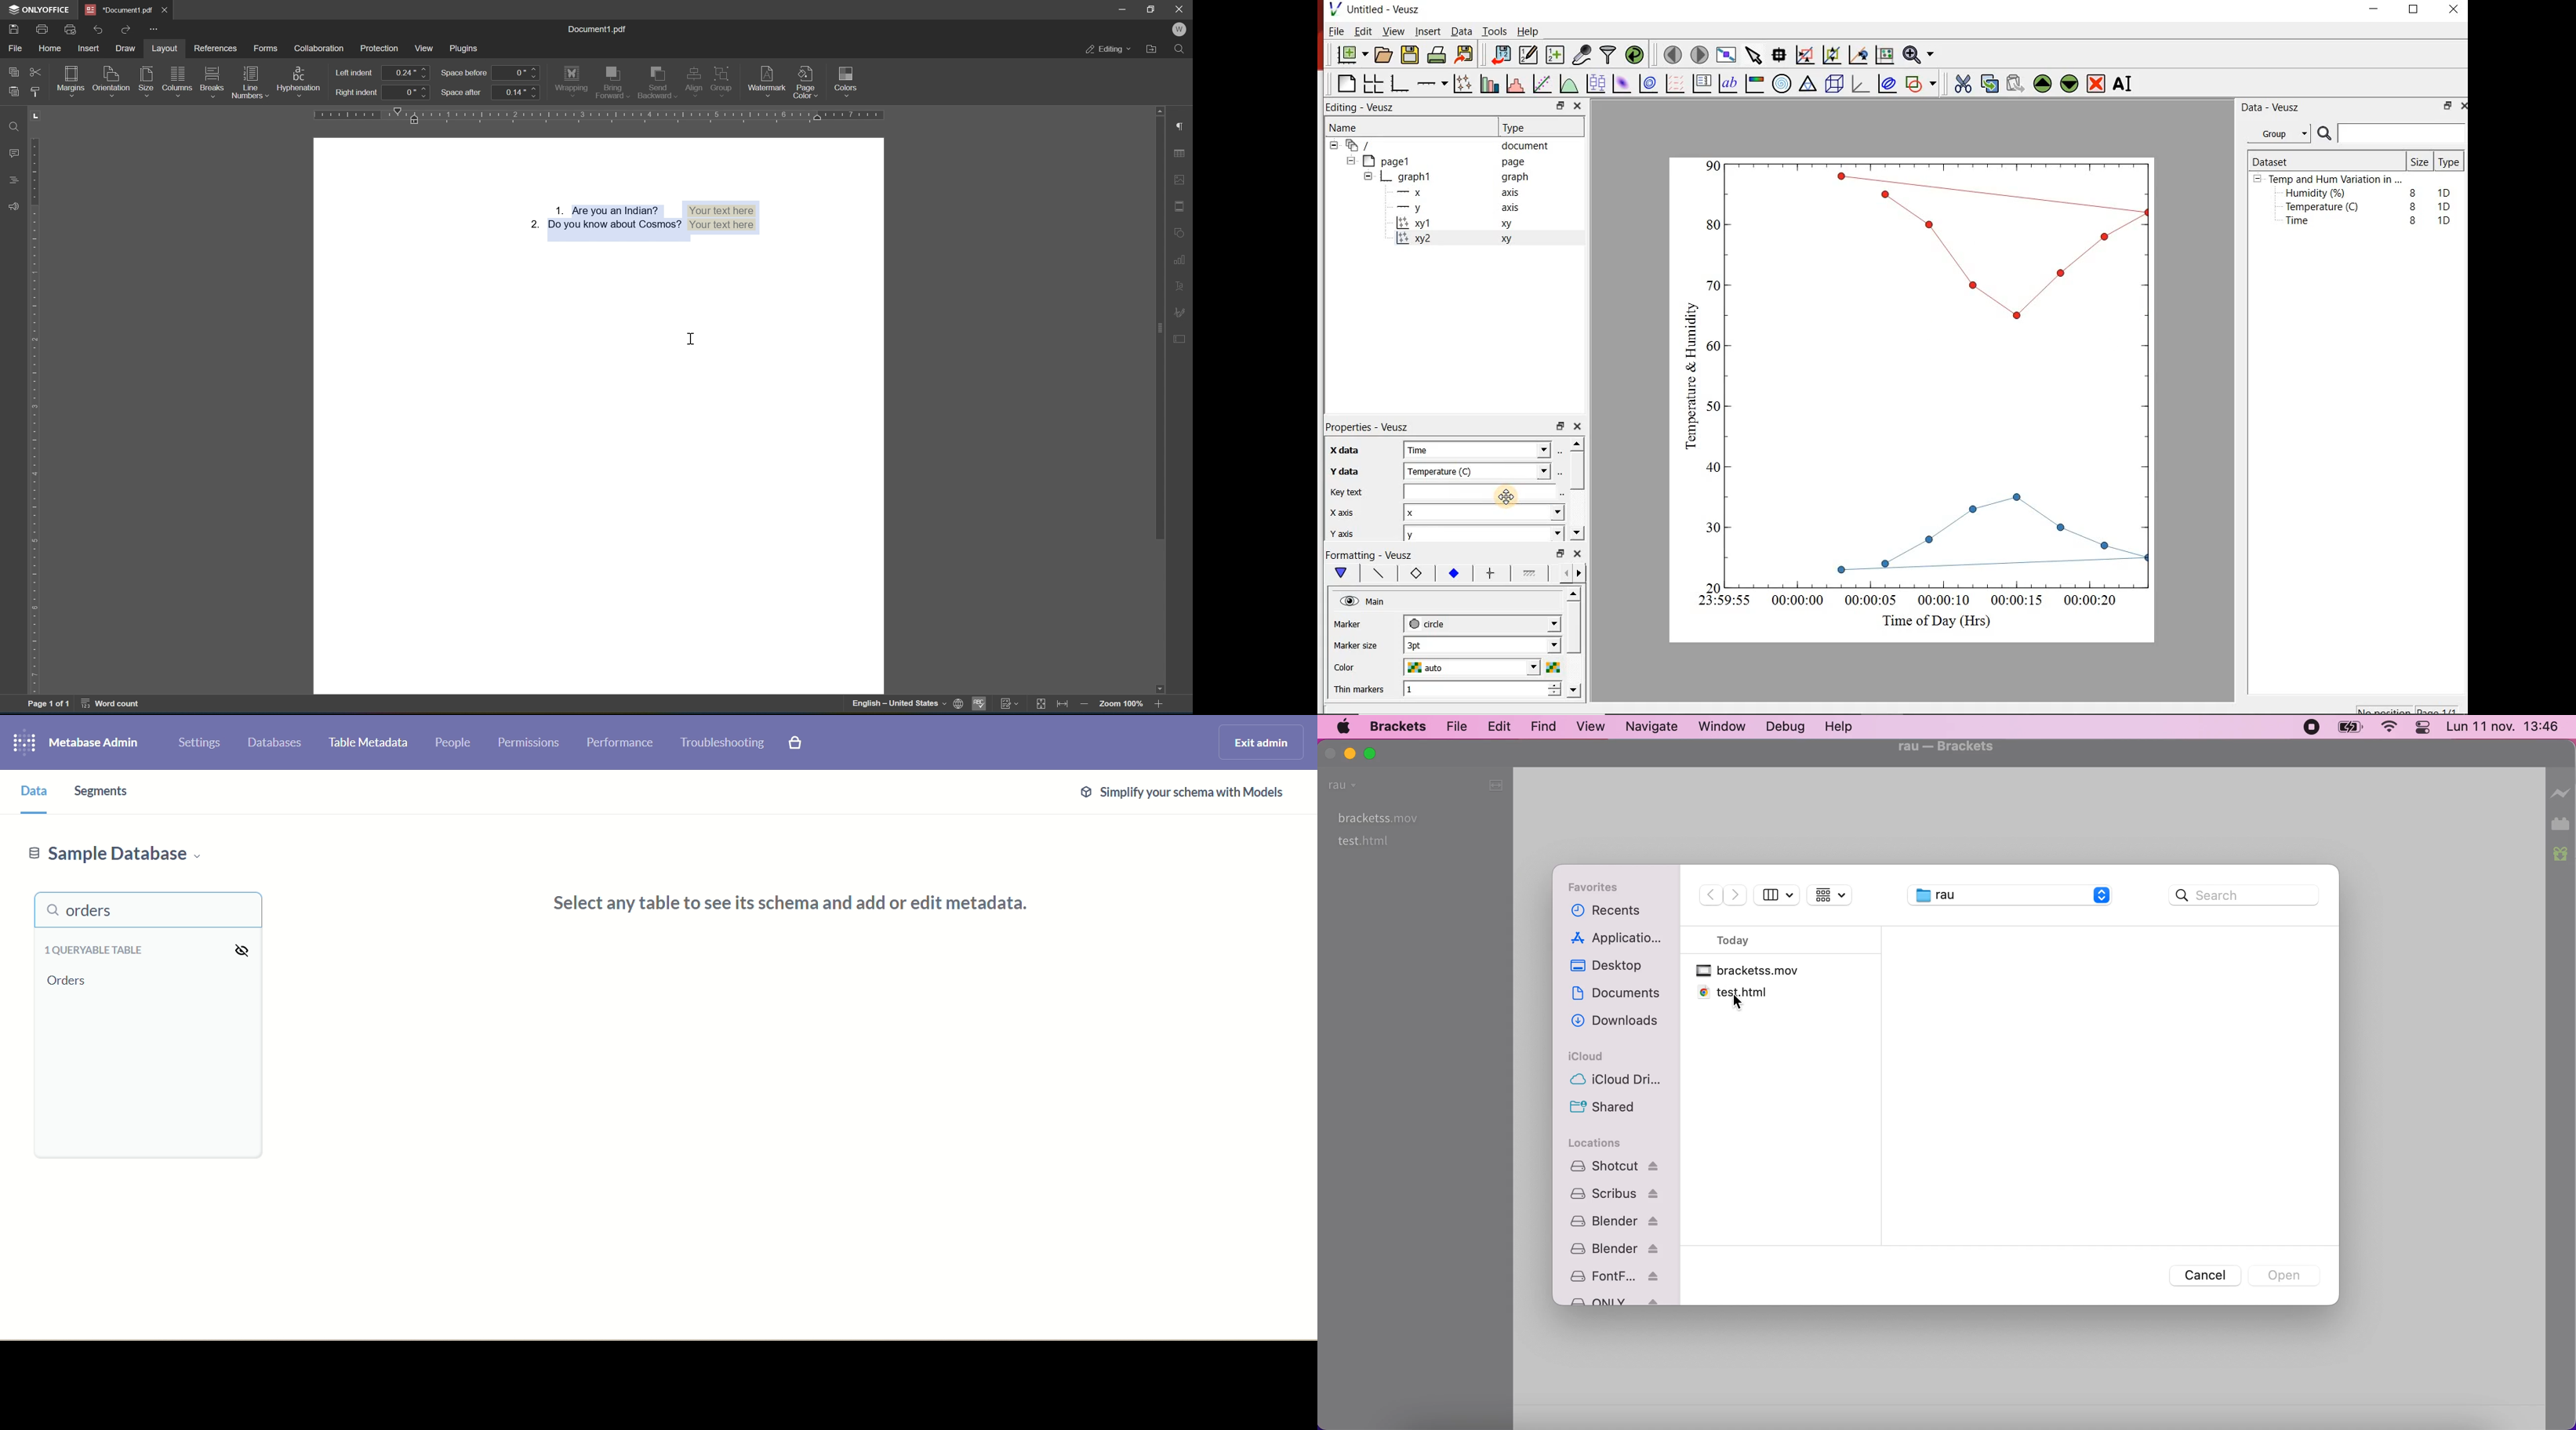  I want to click on Color dropdown, so click(1513, 668).